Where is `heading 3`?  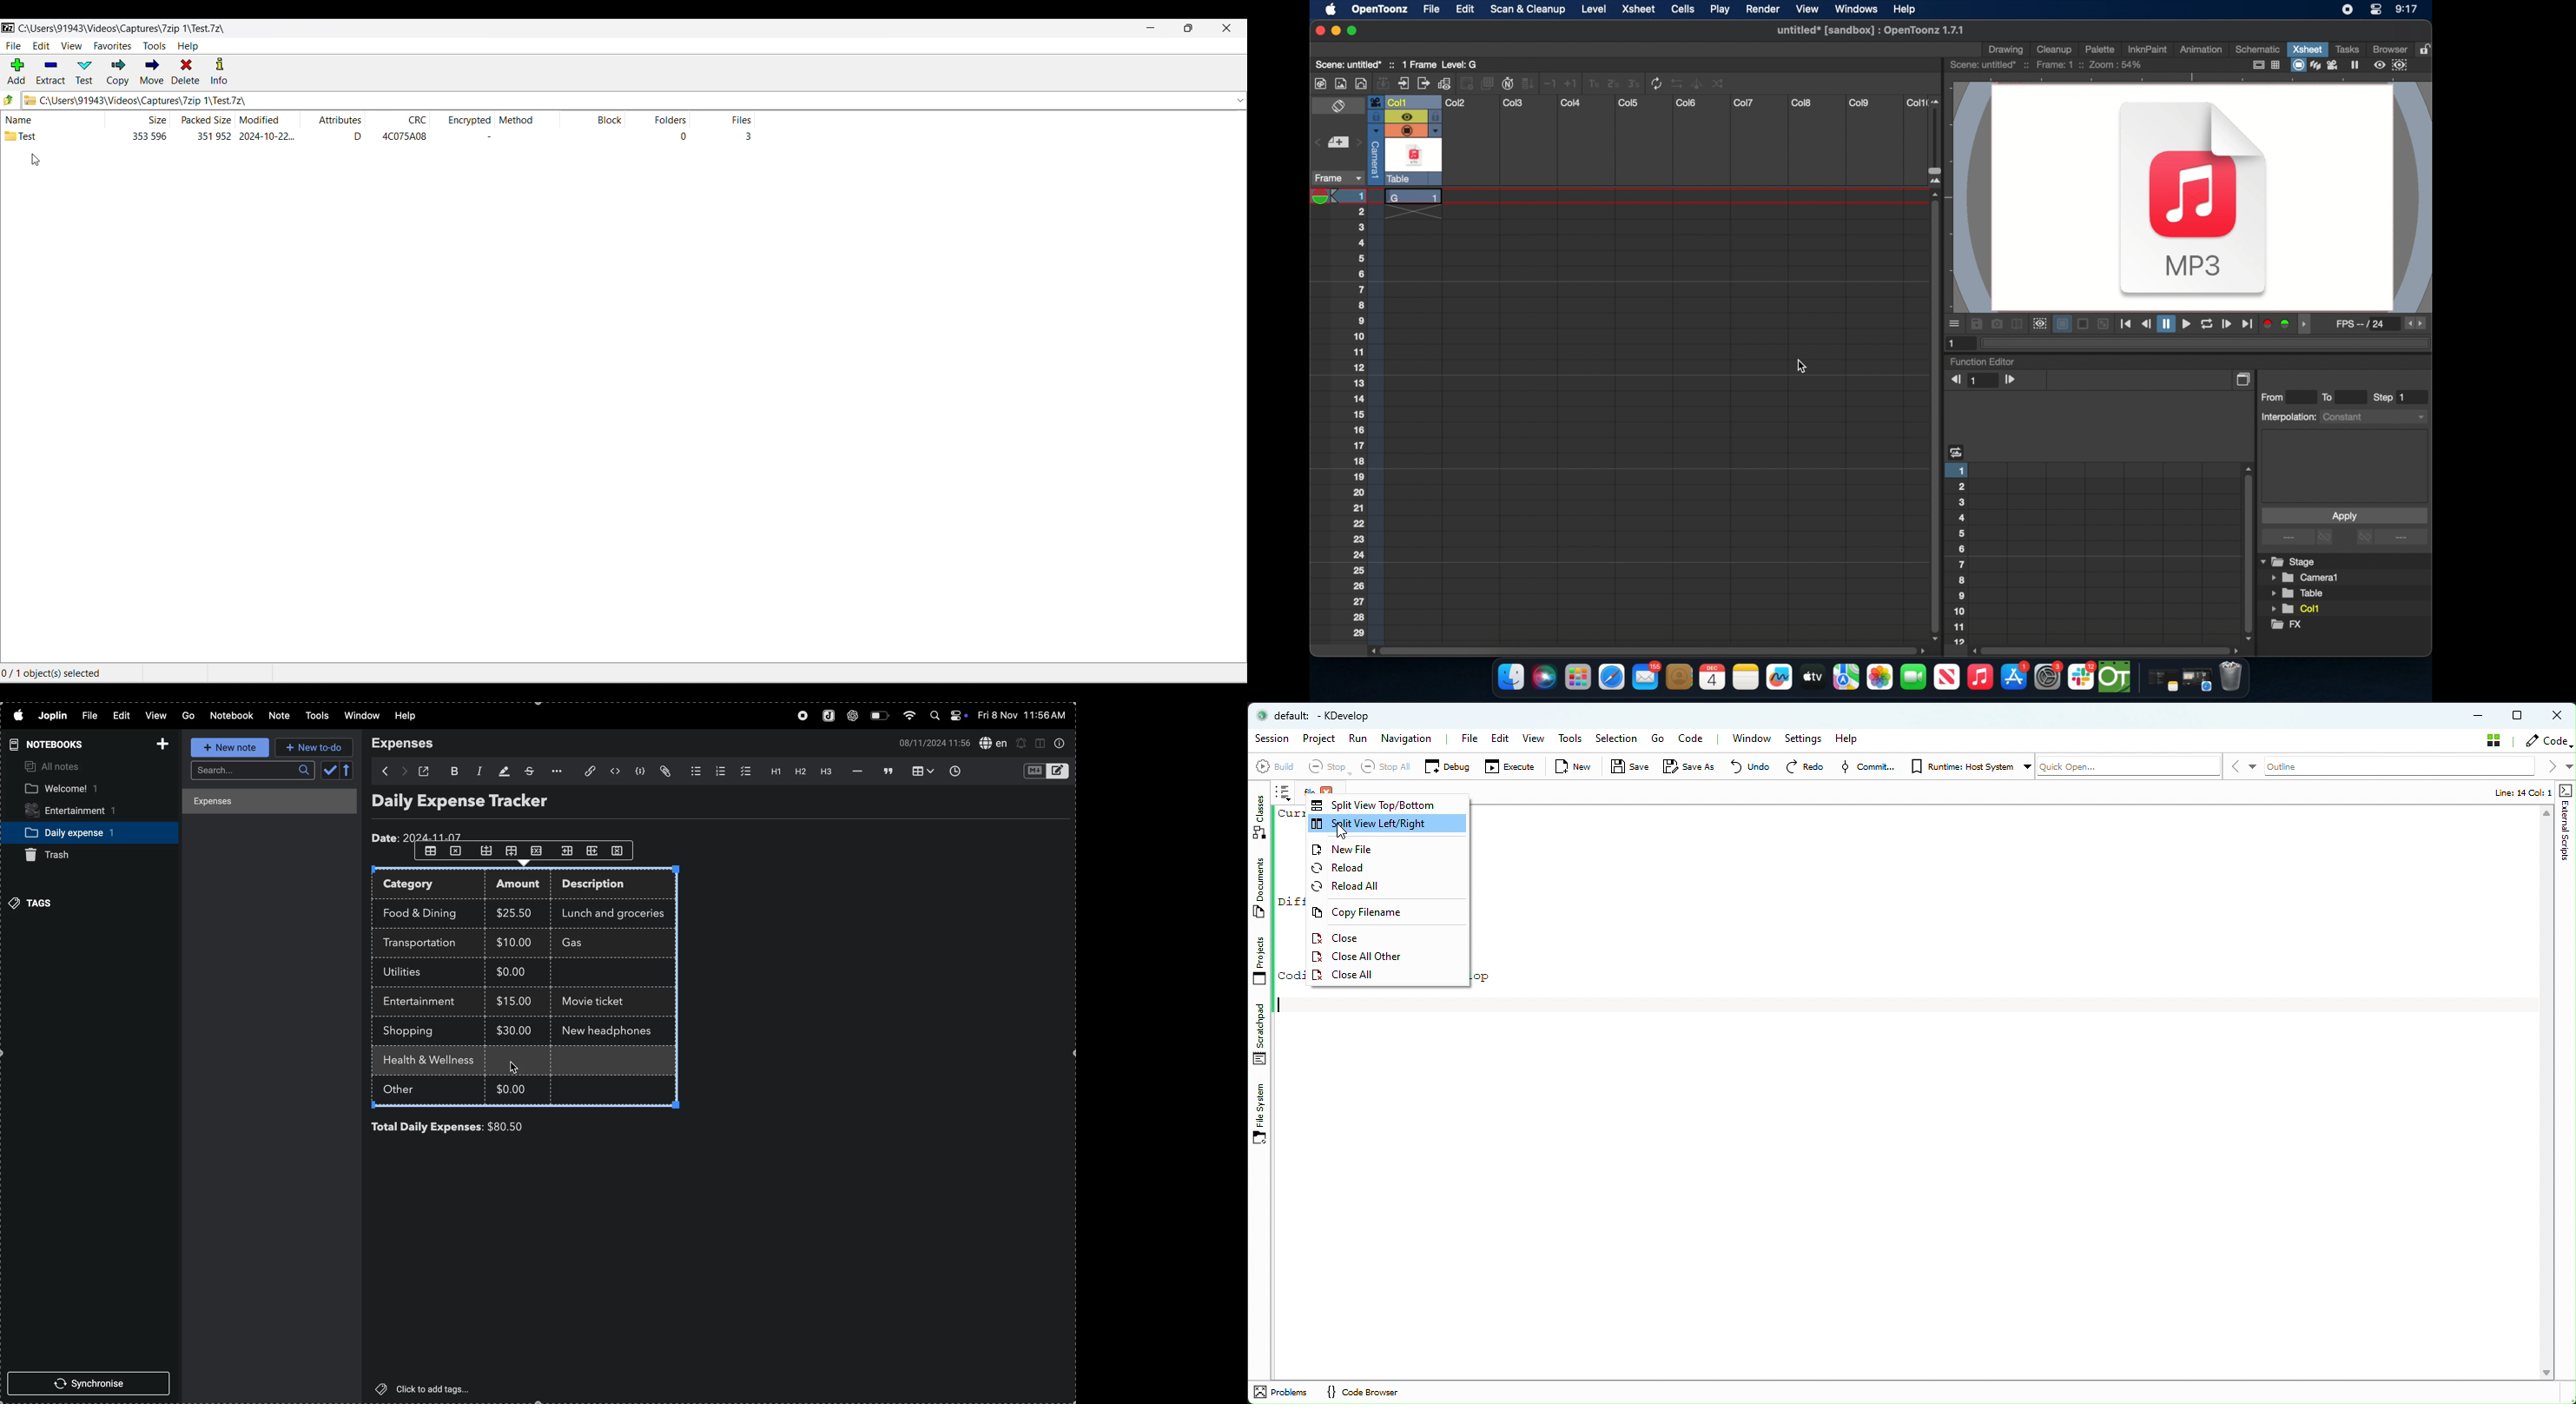 heading 3 is located at coordinates (827, 773).